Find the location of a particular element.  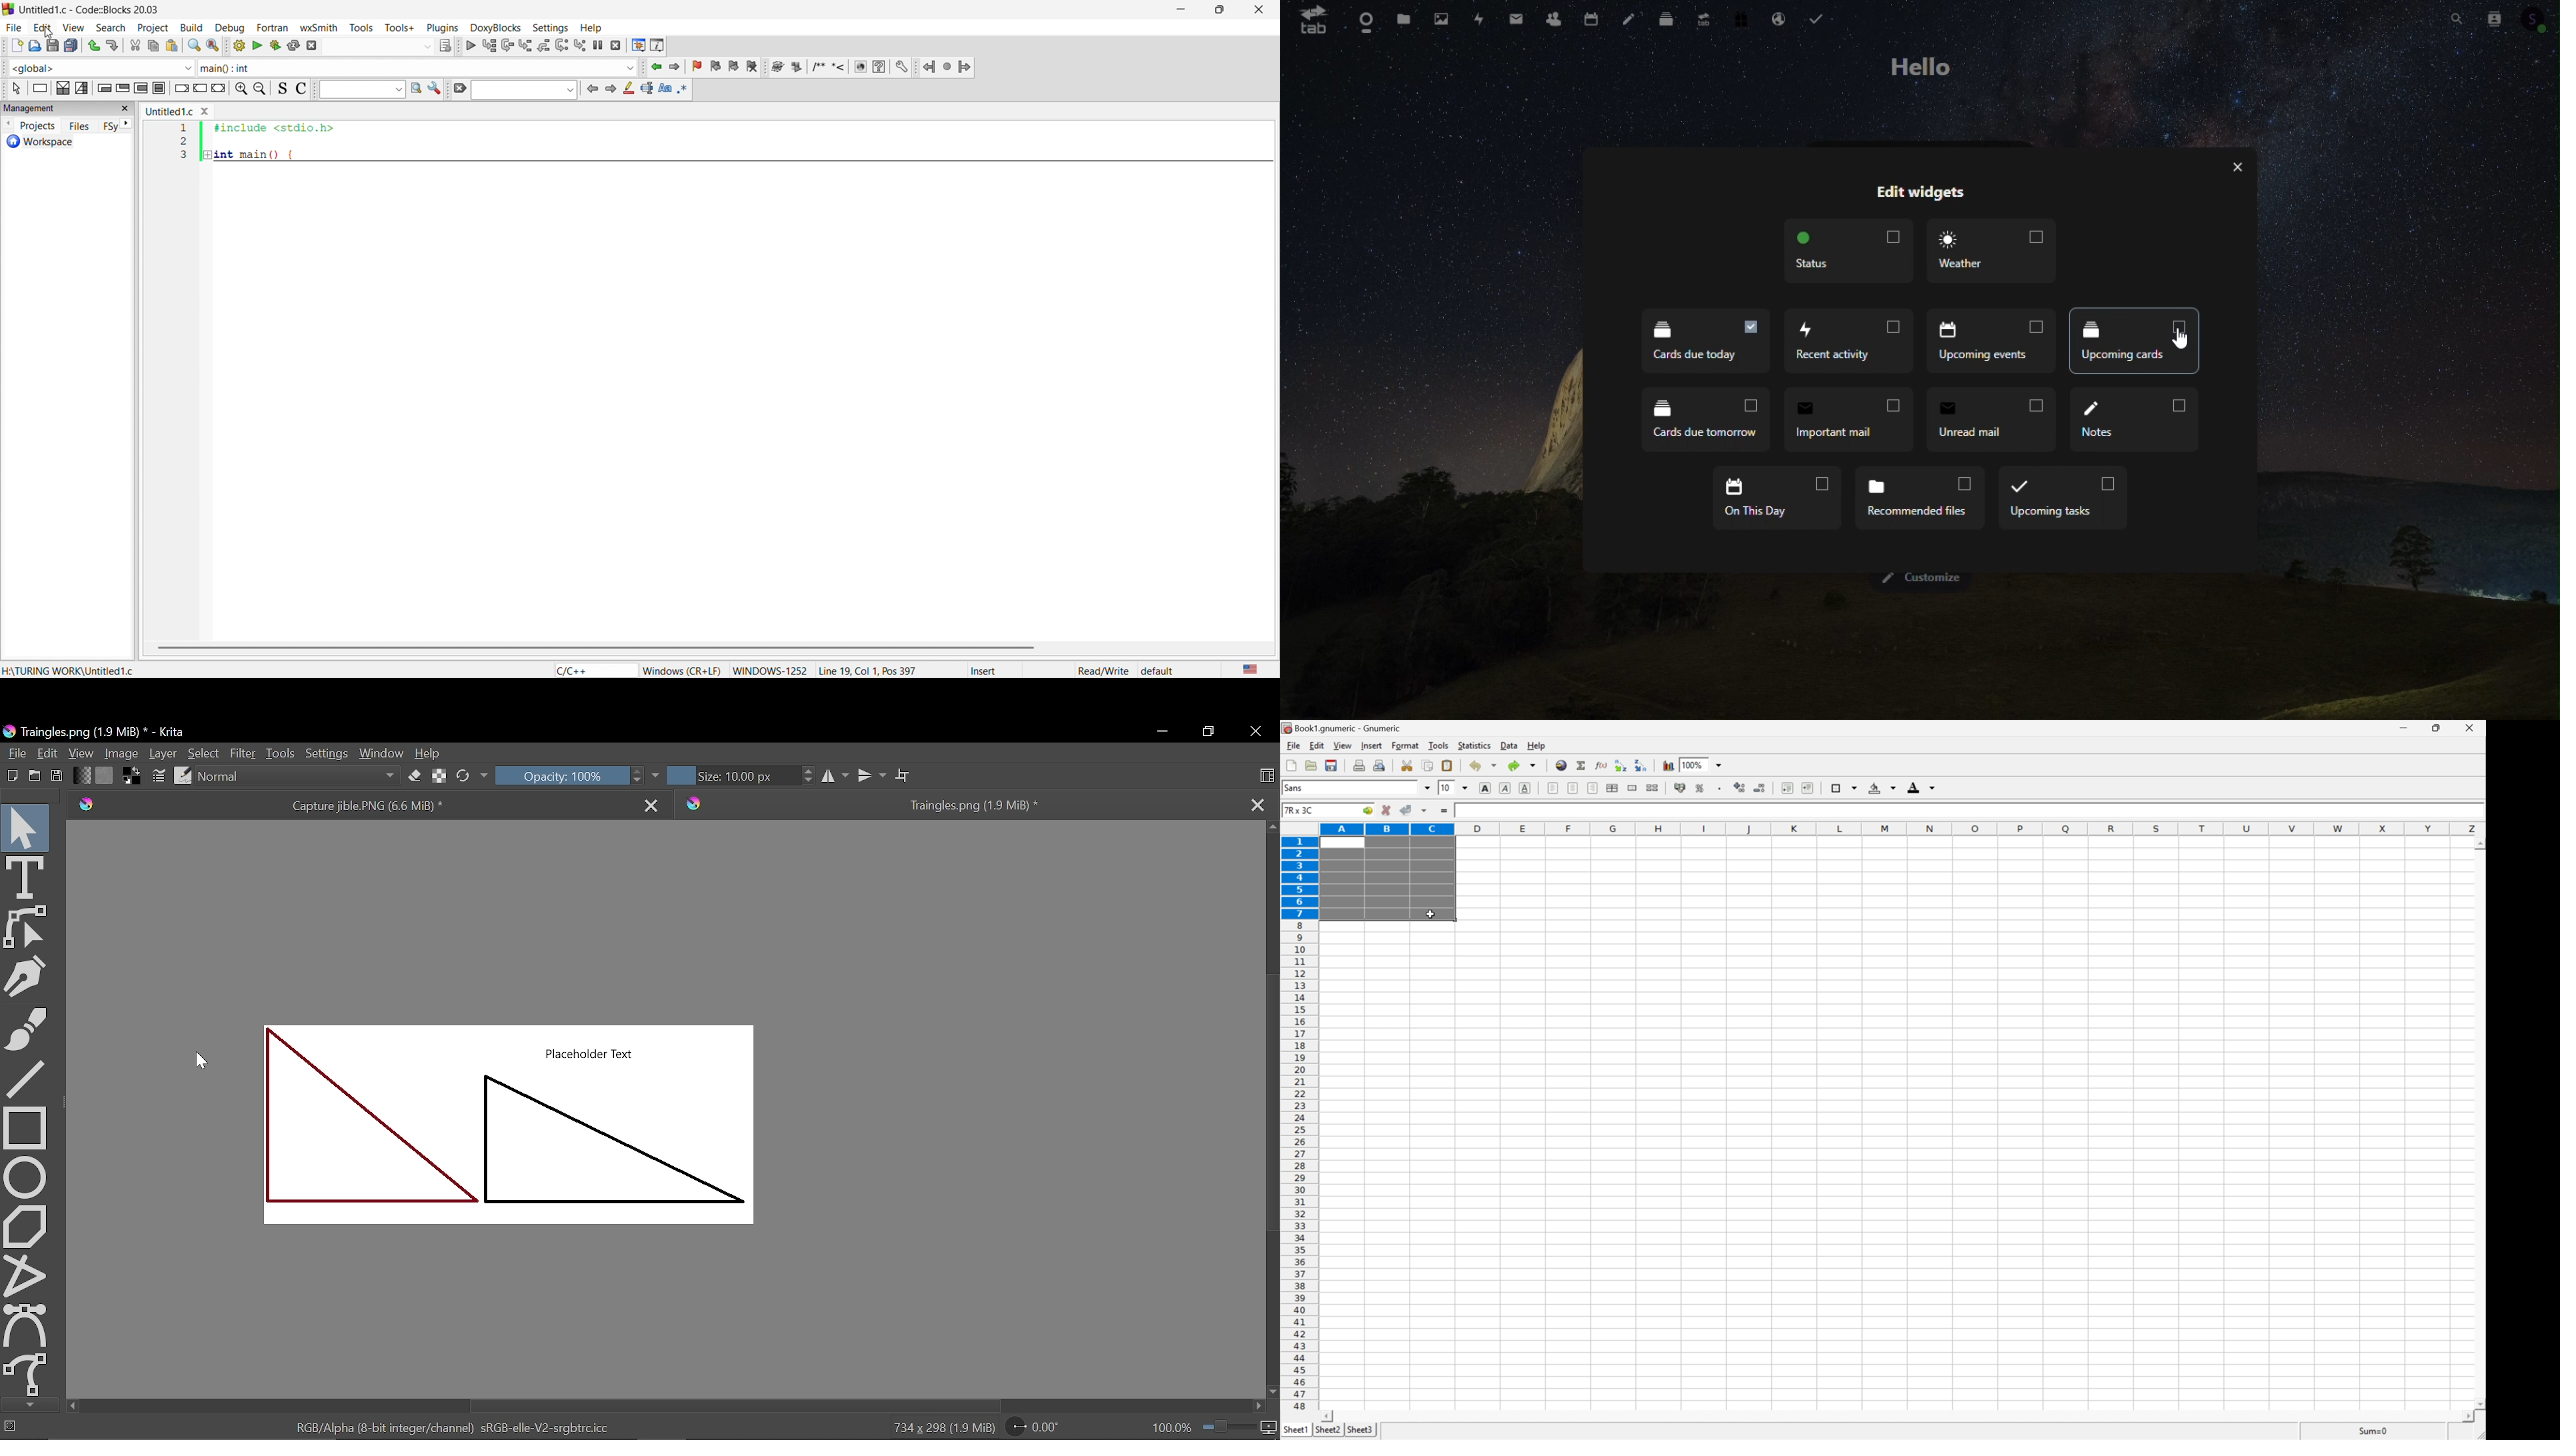

setting is located at coordinates (548, 27).